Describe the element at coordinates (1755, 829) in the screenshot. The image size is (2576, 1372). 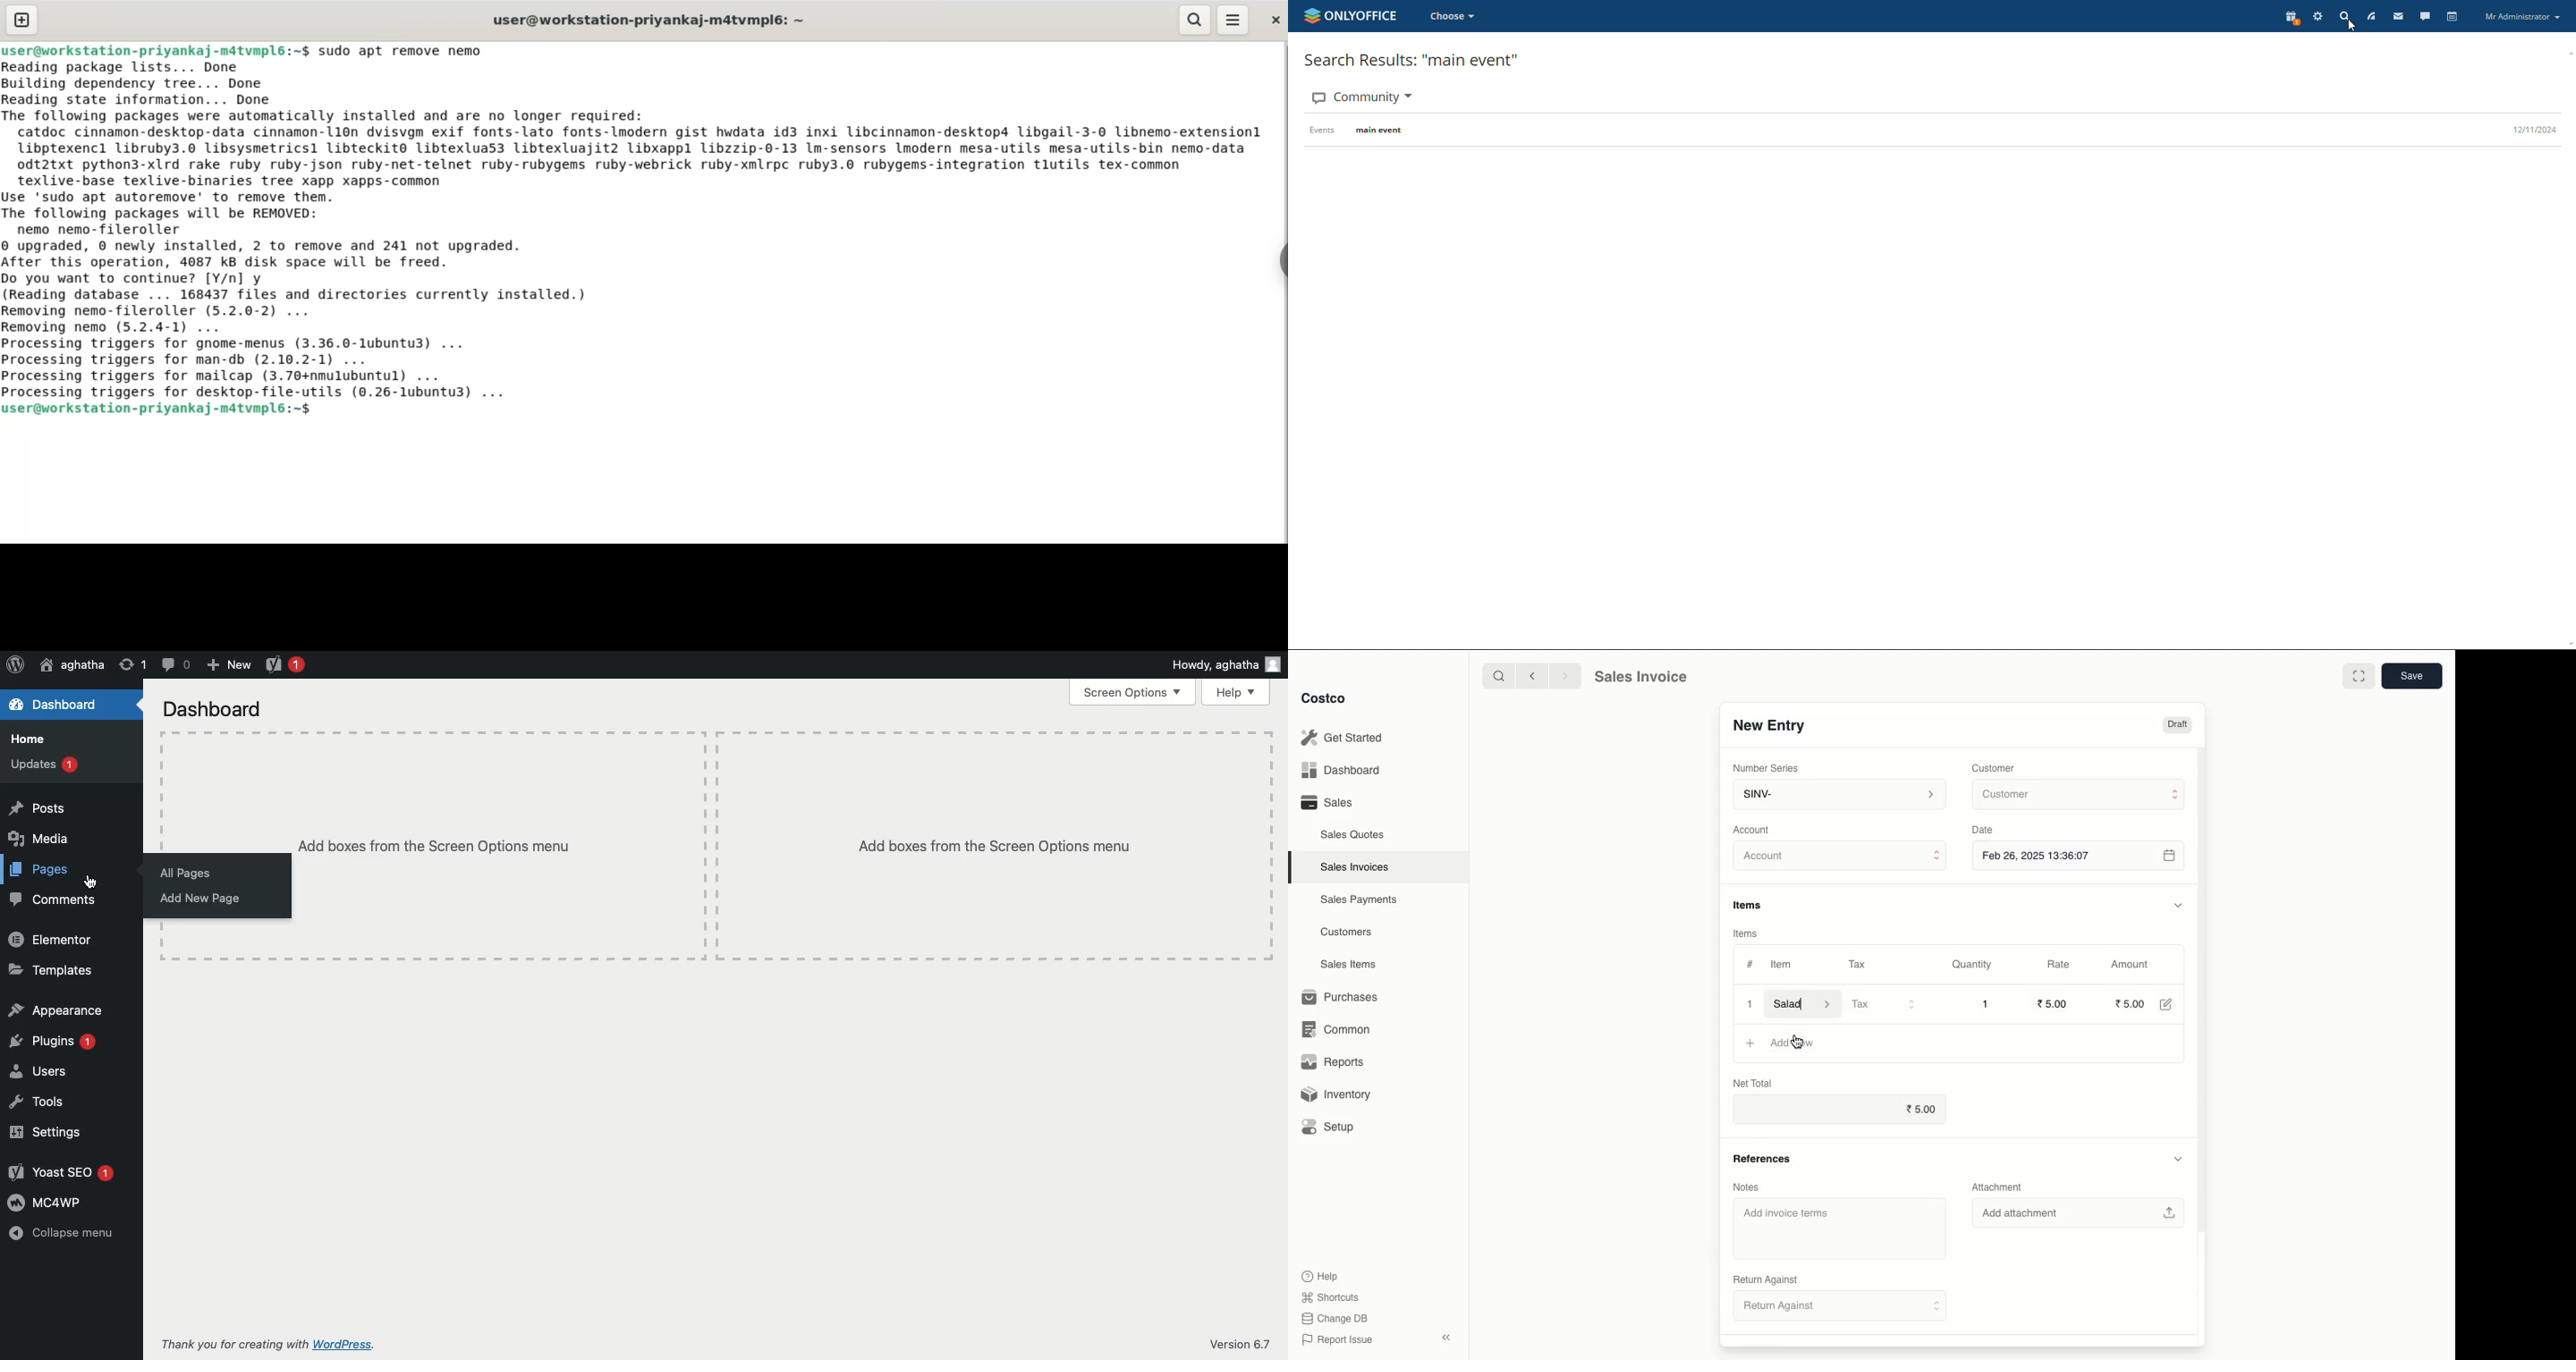
I see `‘Account` at that location.